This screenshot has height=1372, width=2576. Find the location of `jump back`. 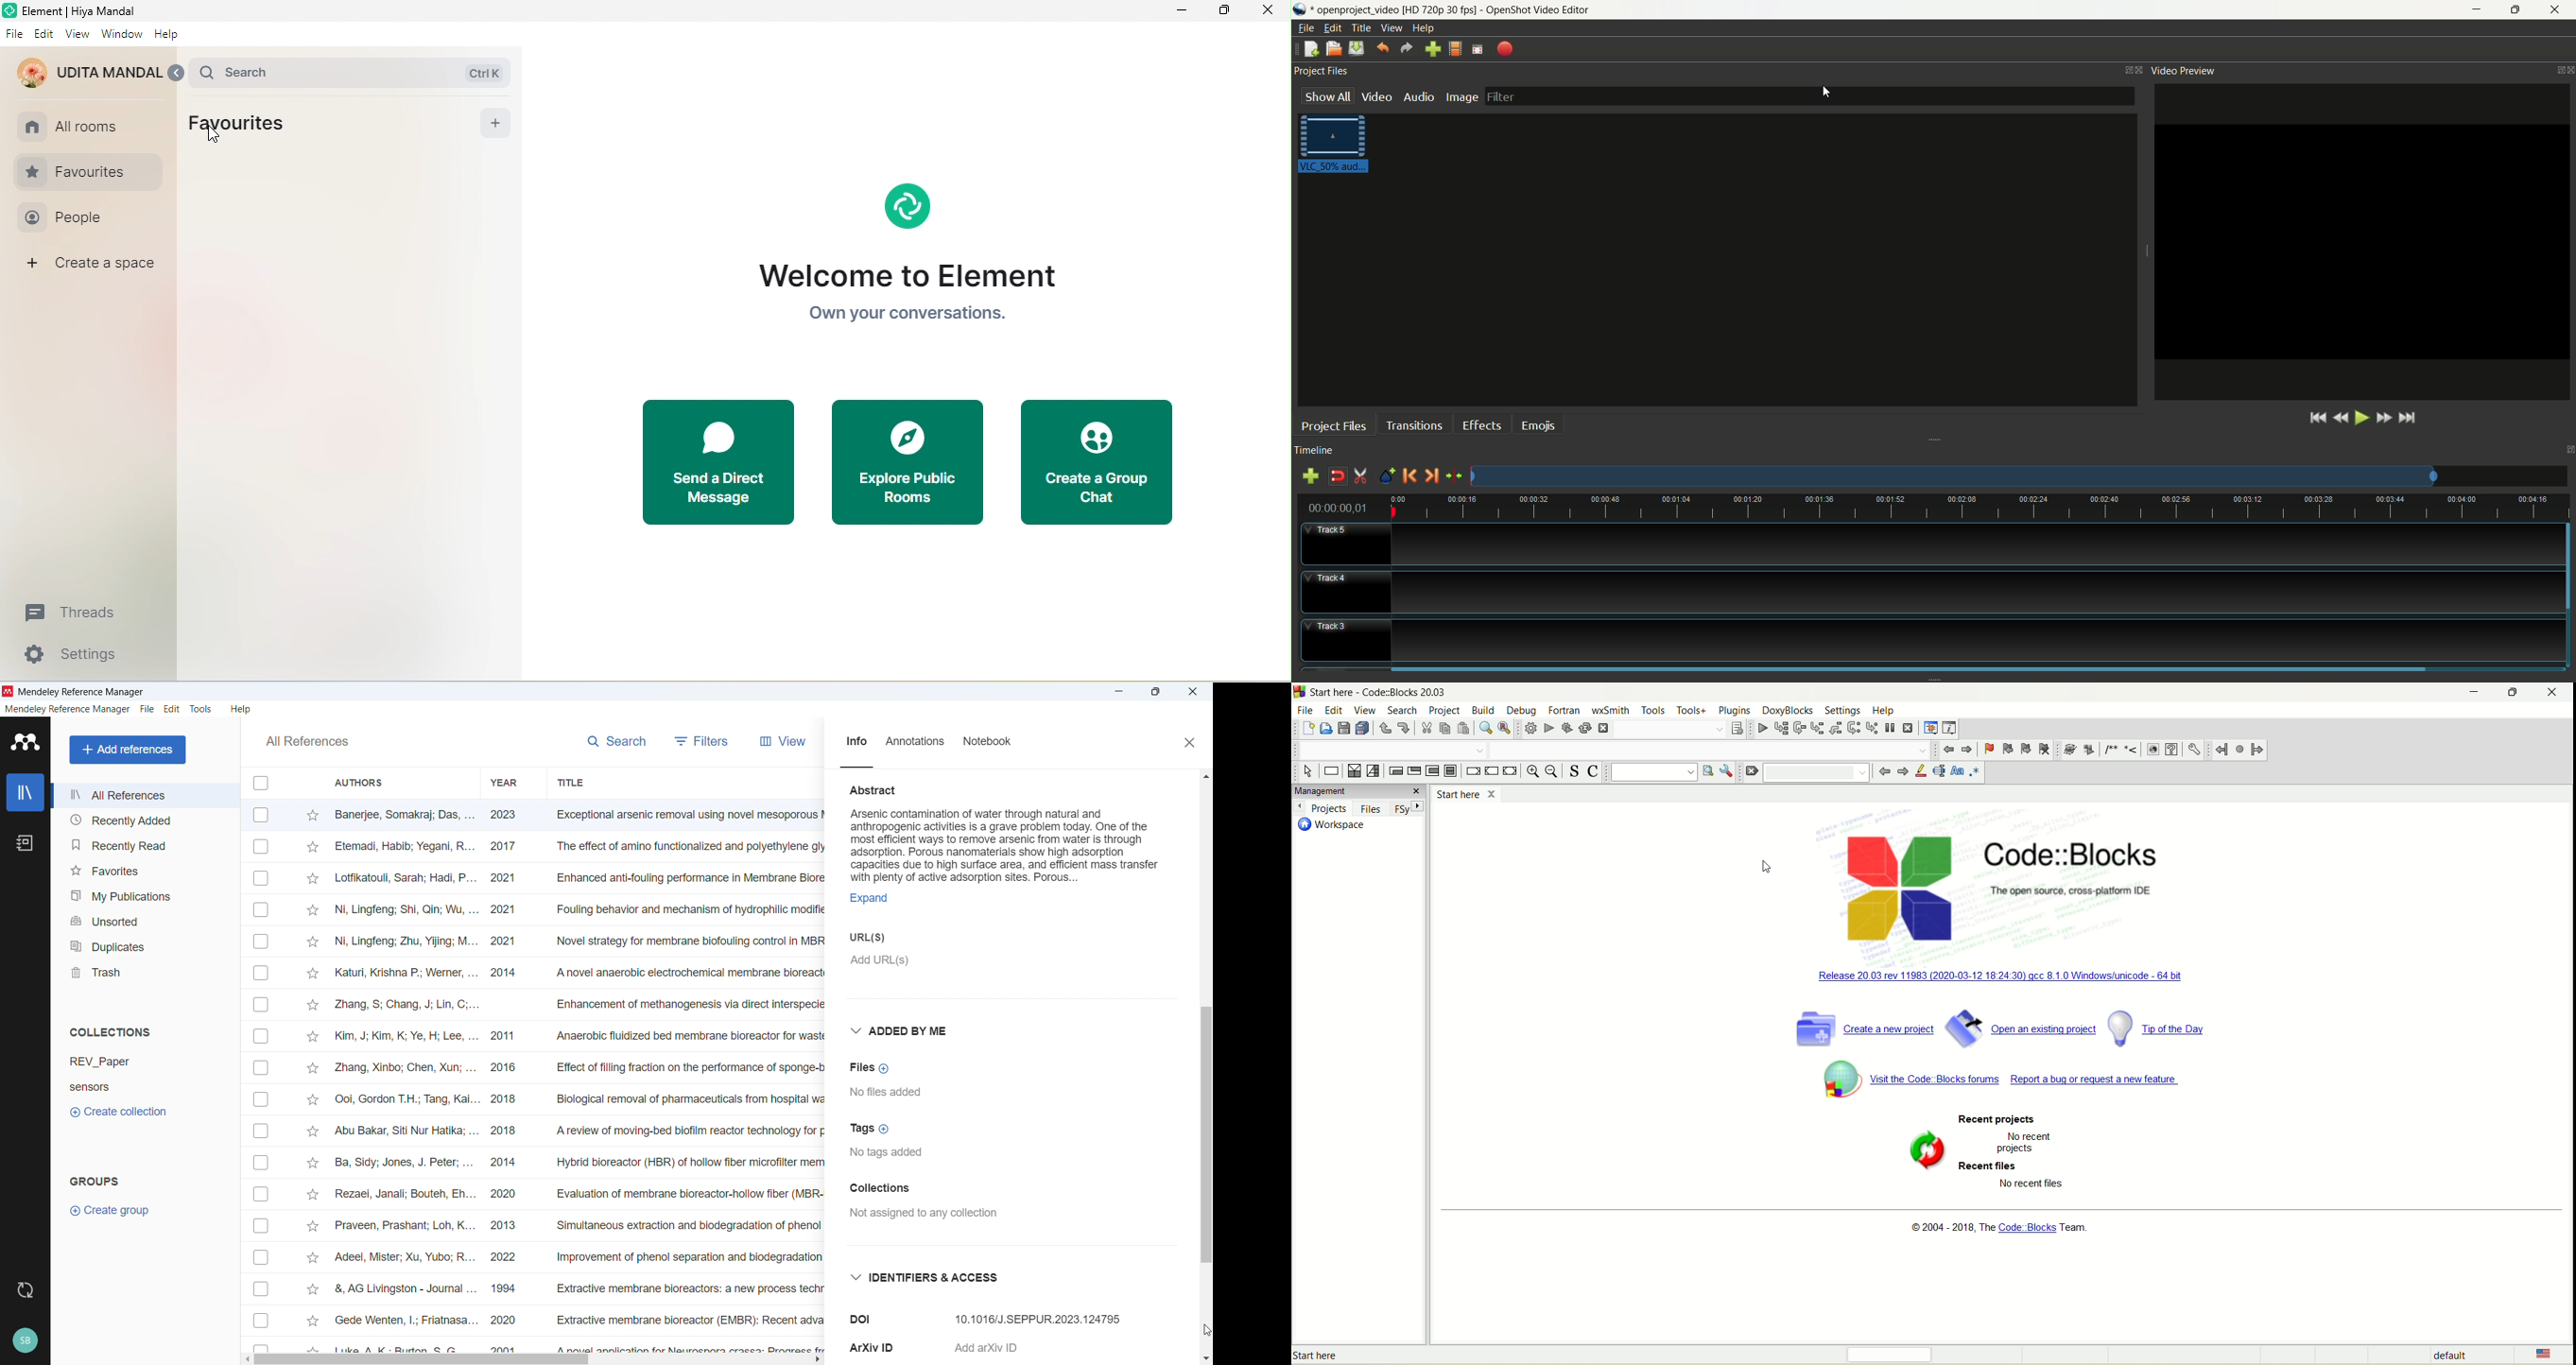

jump back is located at coordinates (1946, 749).